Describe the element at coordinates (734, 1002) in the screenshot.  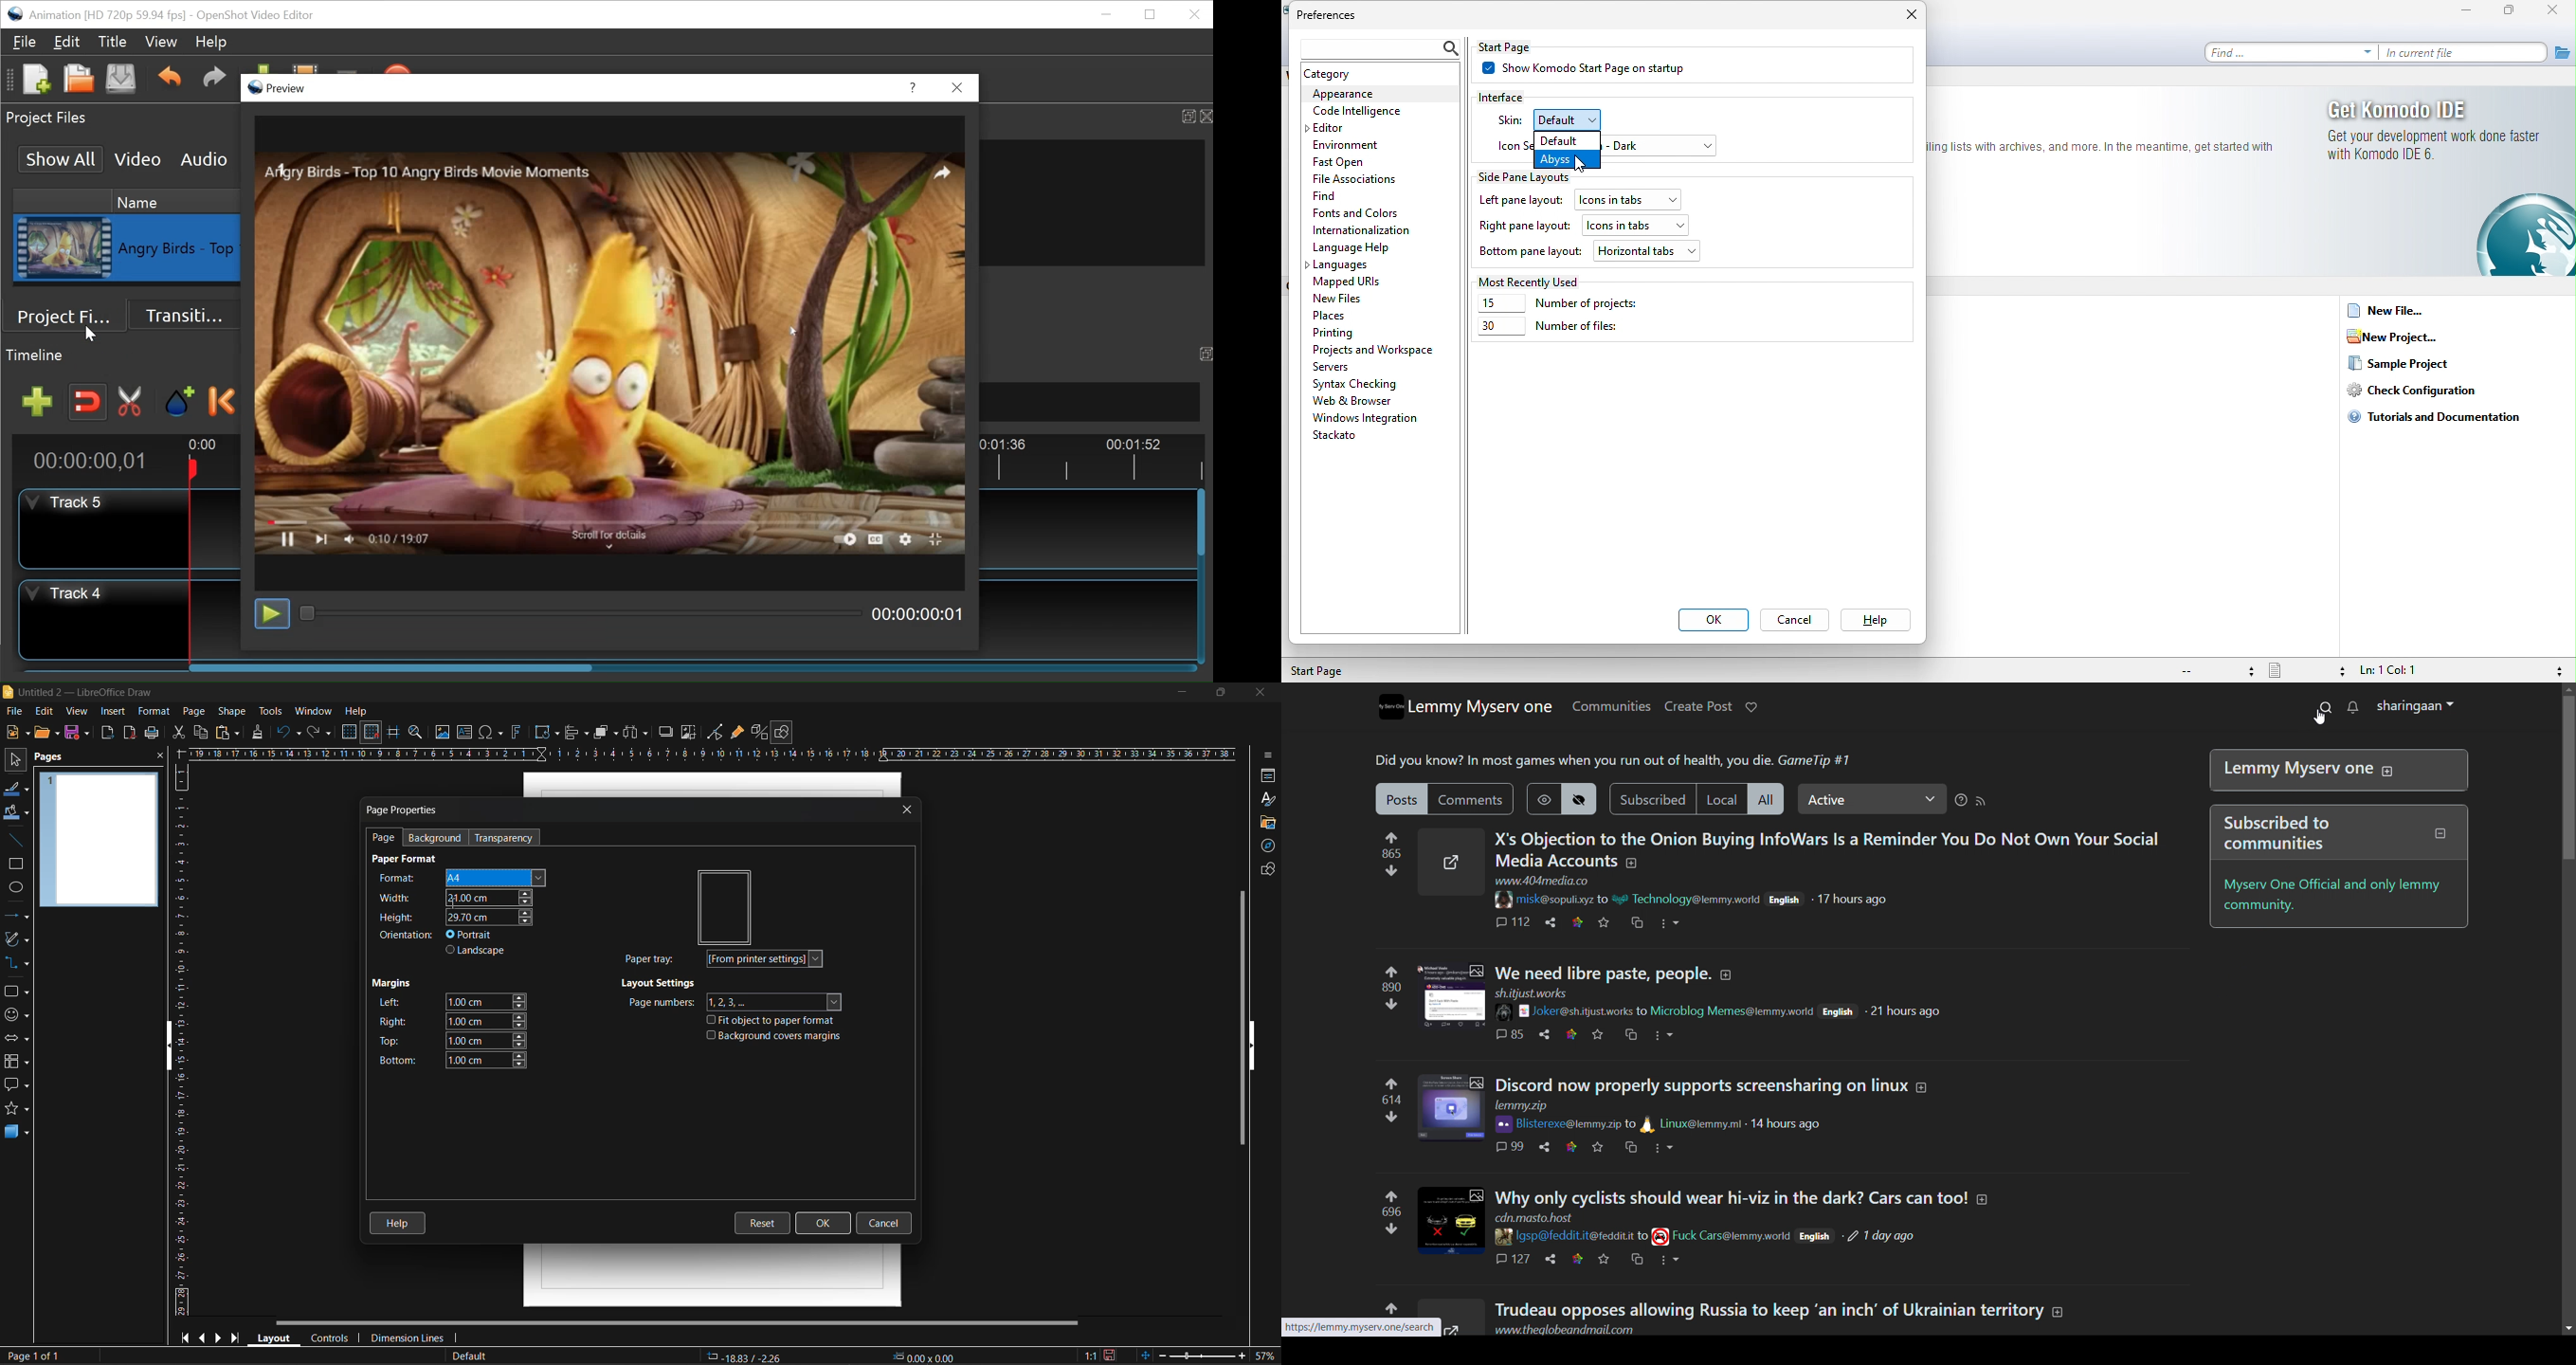
I see `page numbers` at that location.